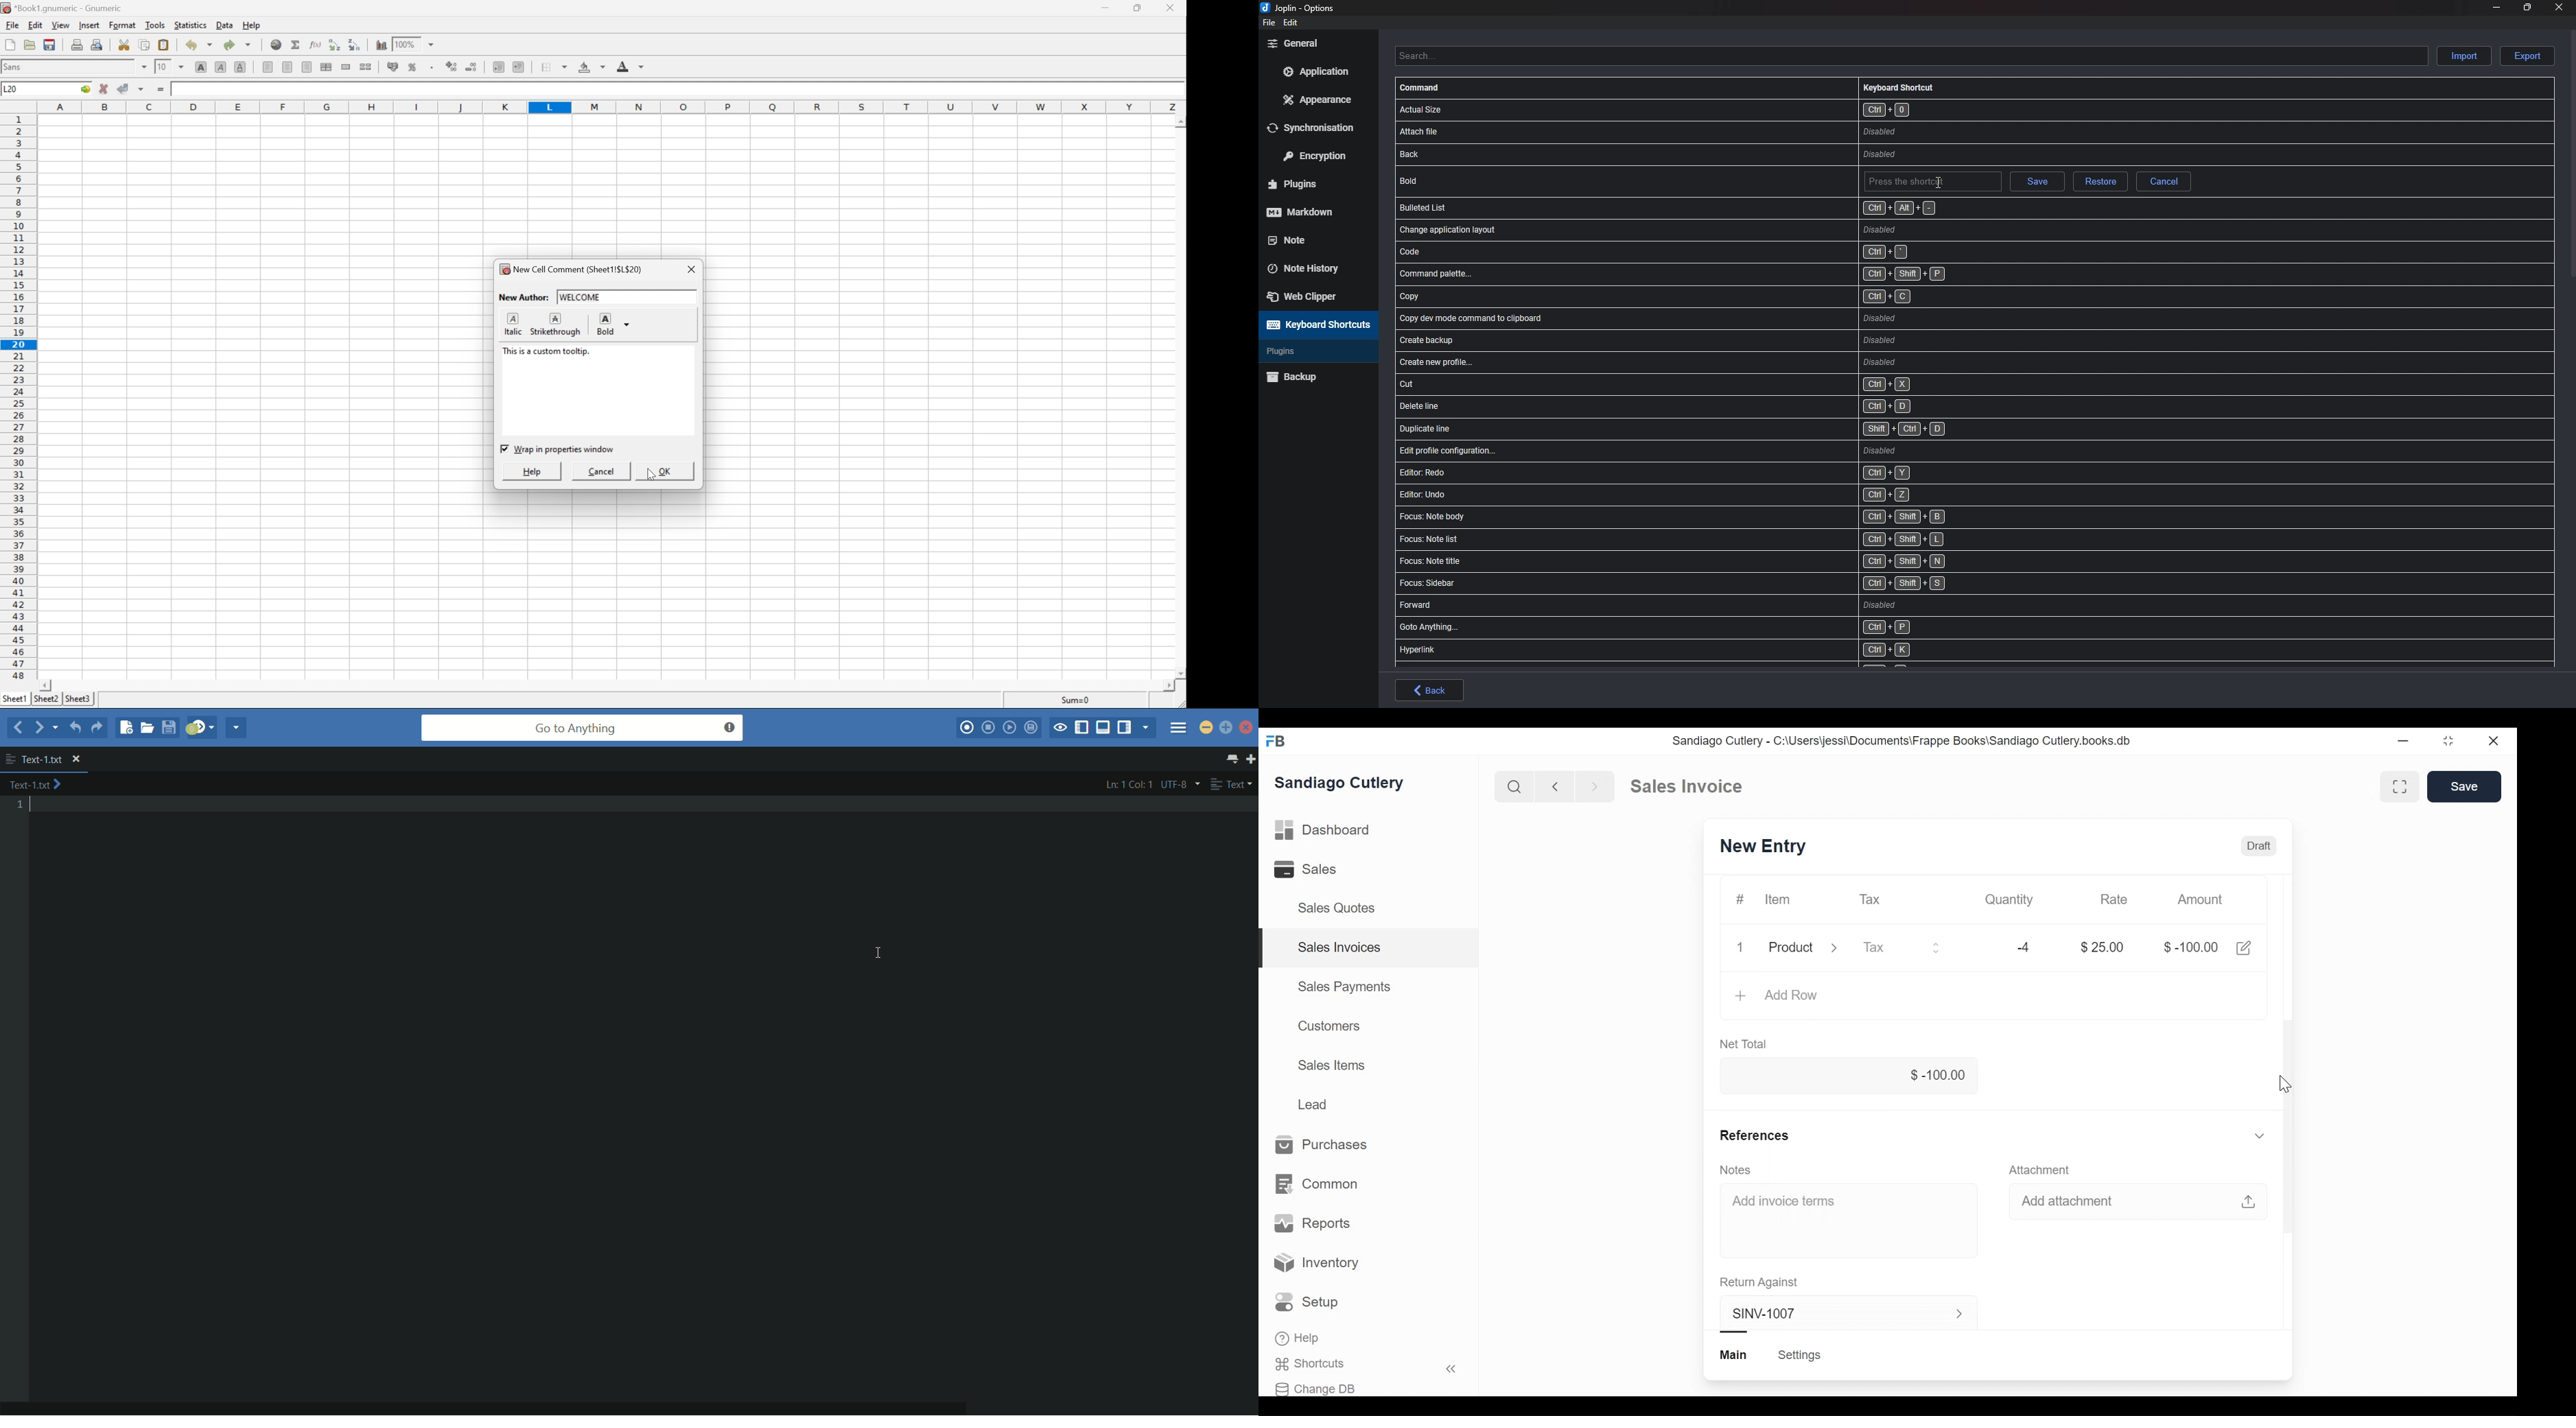  I want to click on $25.00, so click(2103, 947).